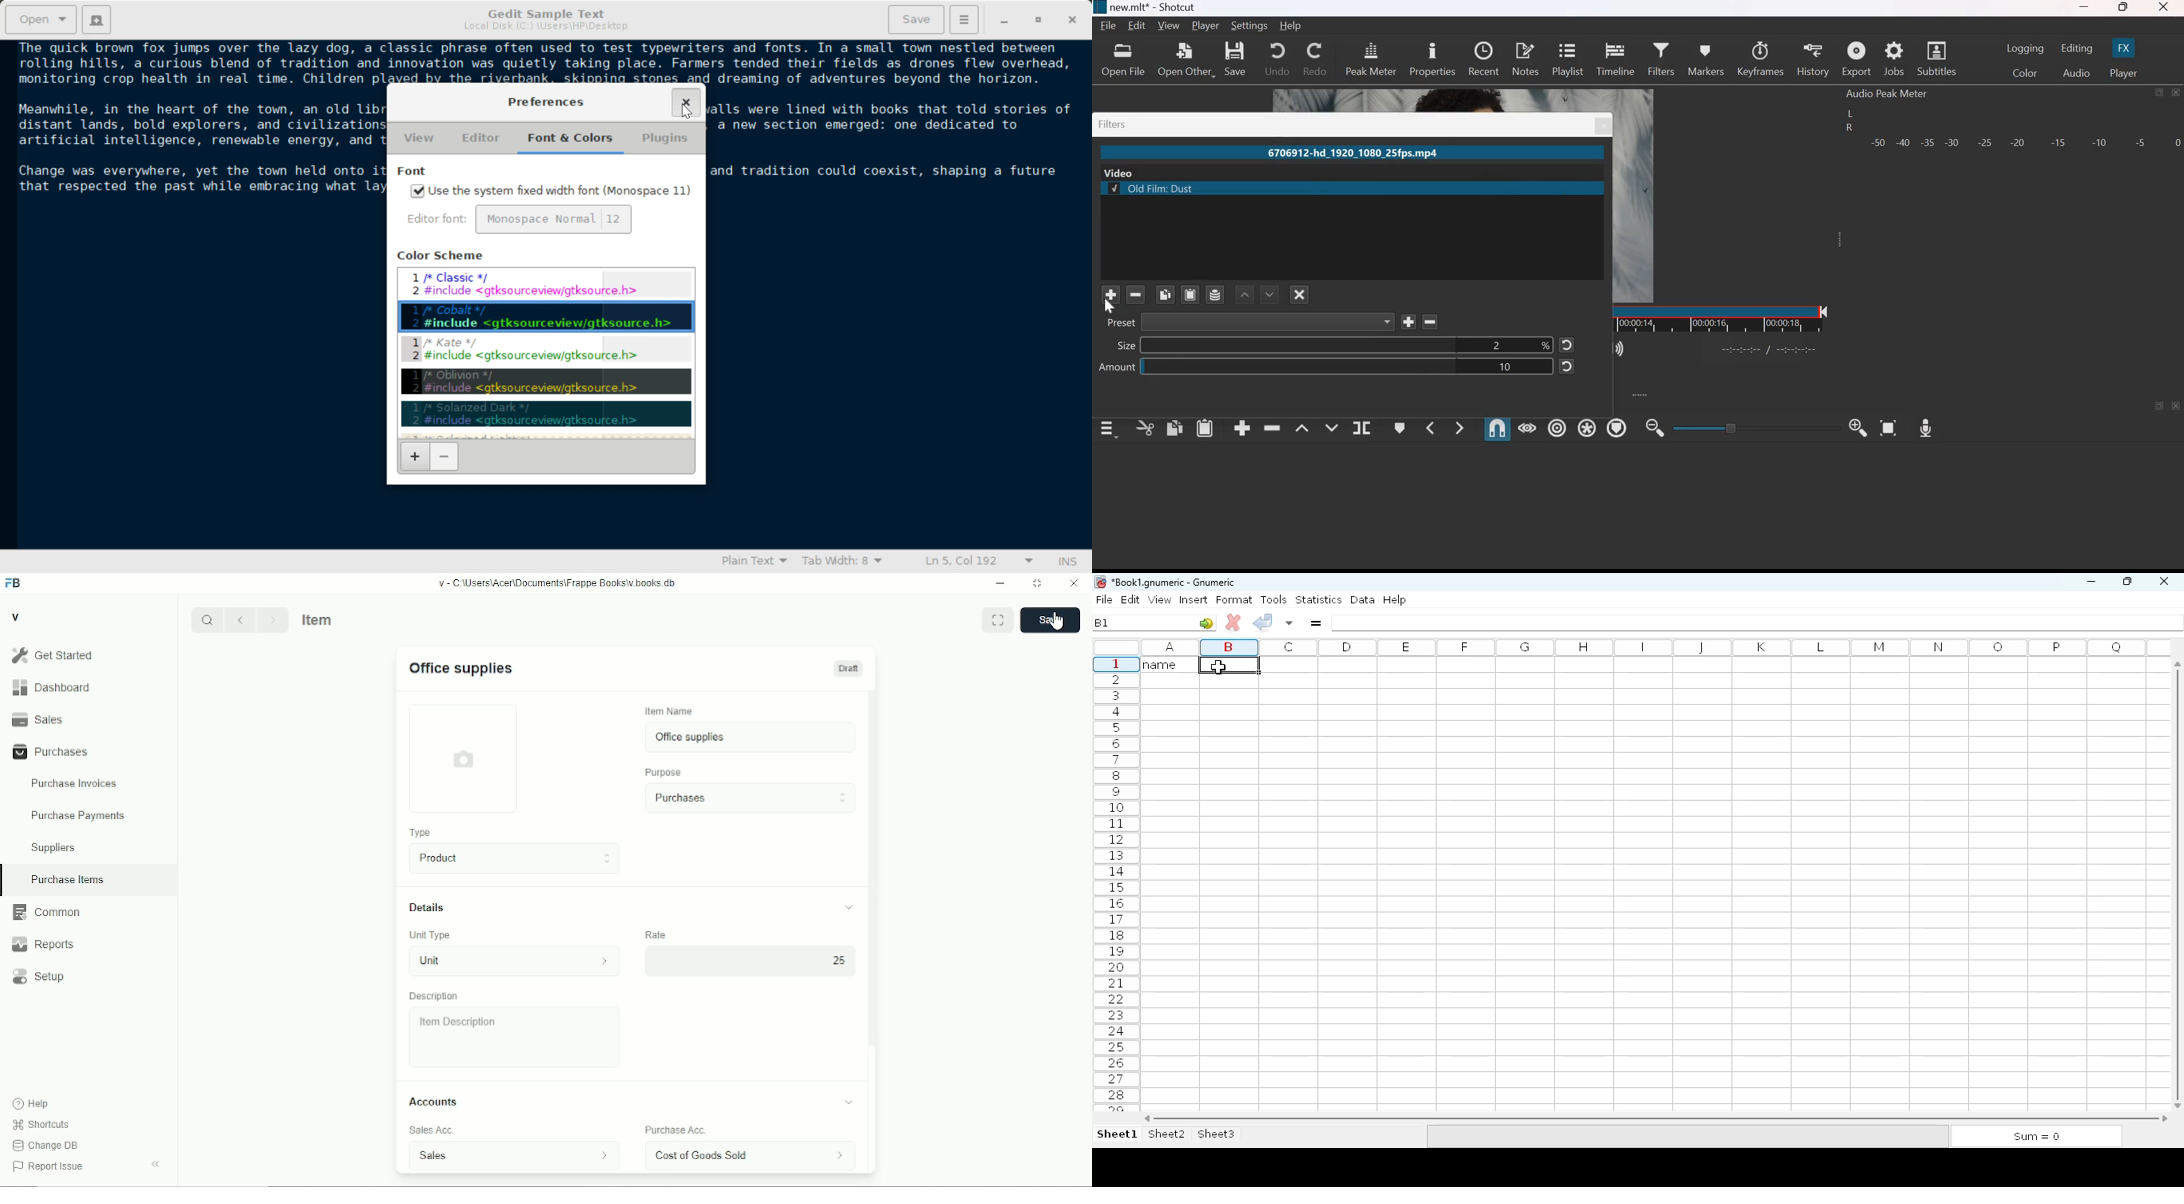 The image size is (2184, 1204). I want to click on Timeline, so click(1738, 318).